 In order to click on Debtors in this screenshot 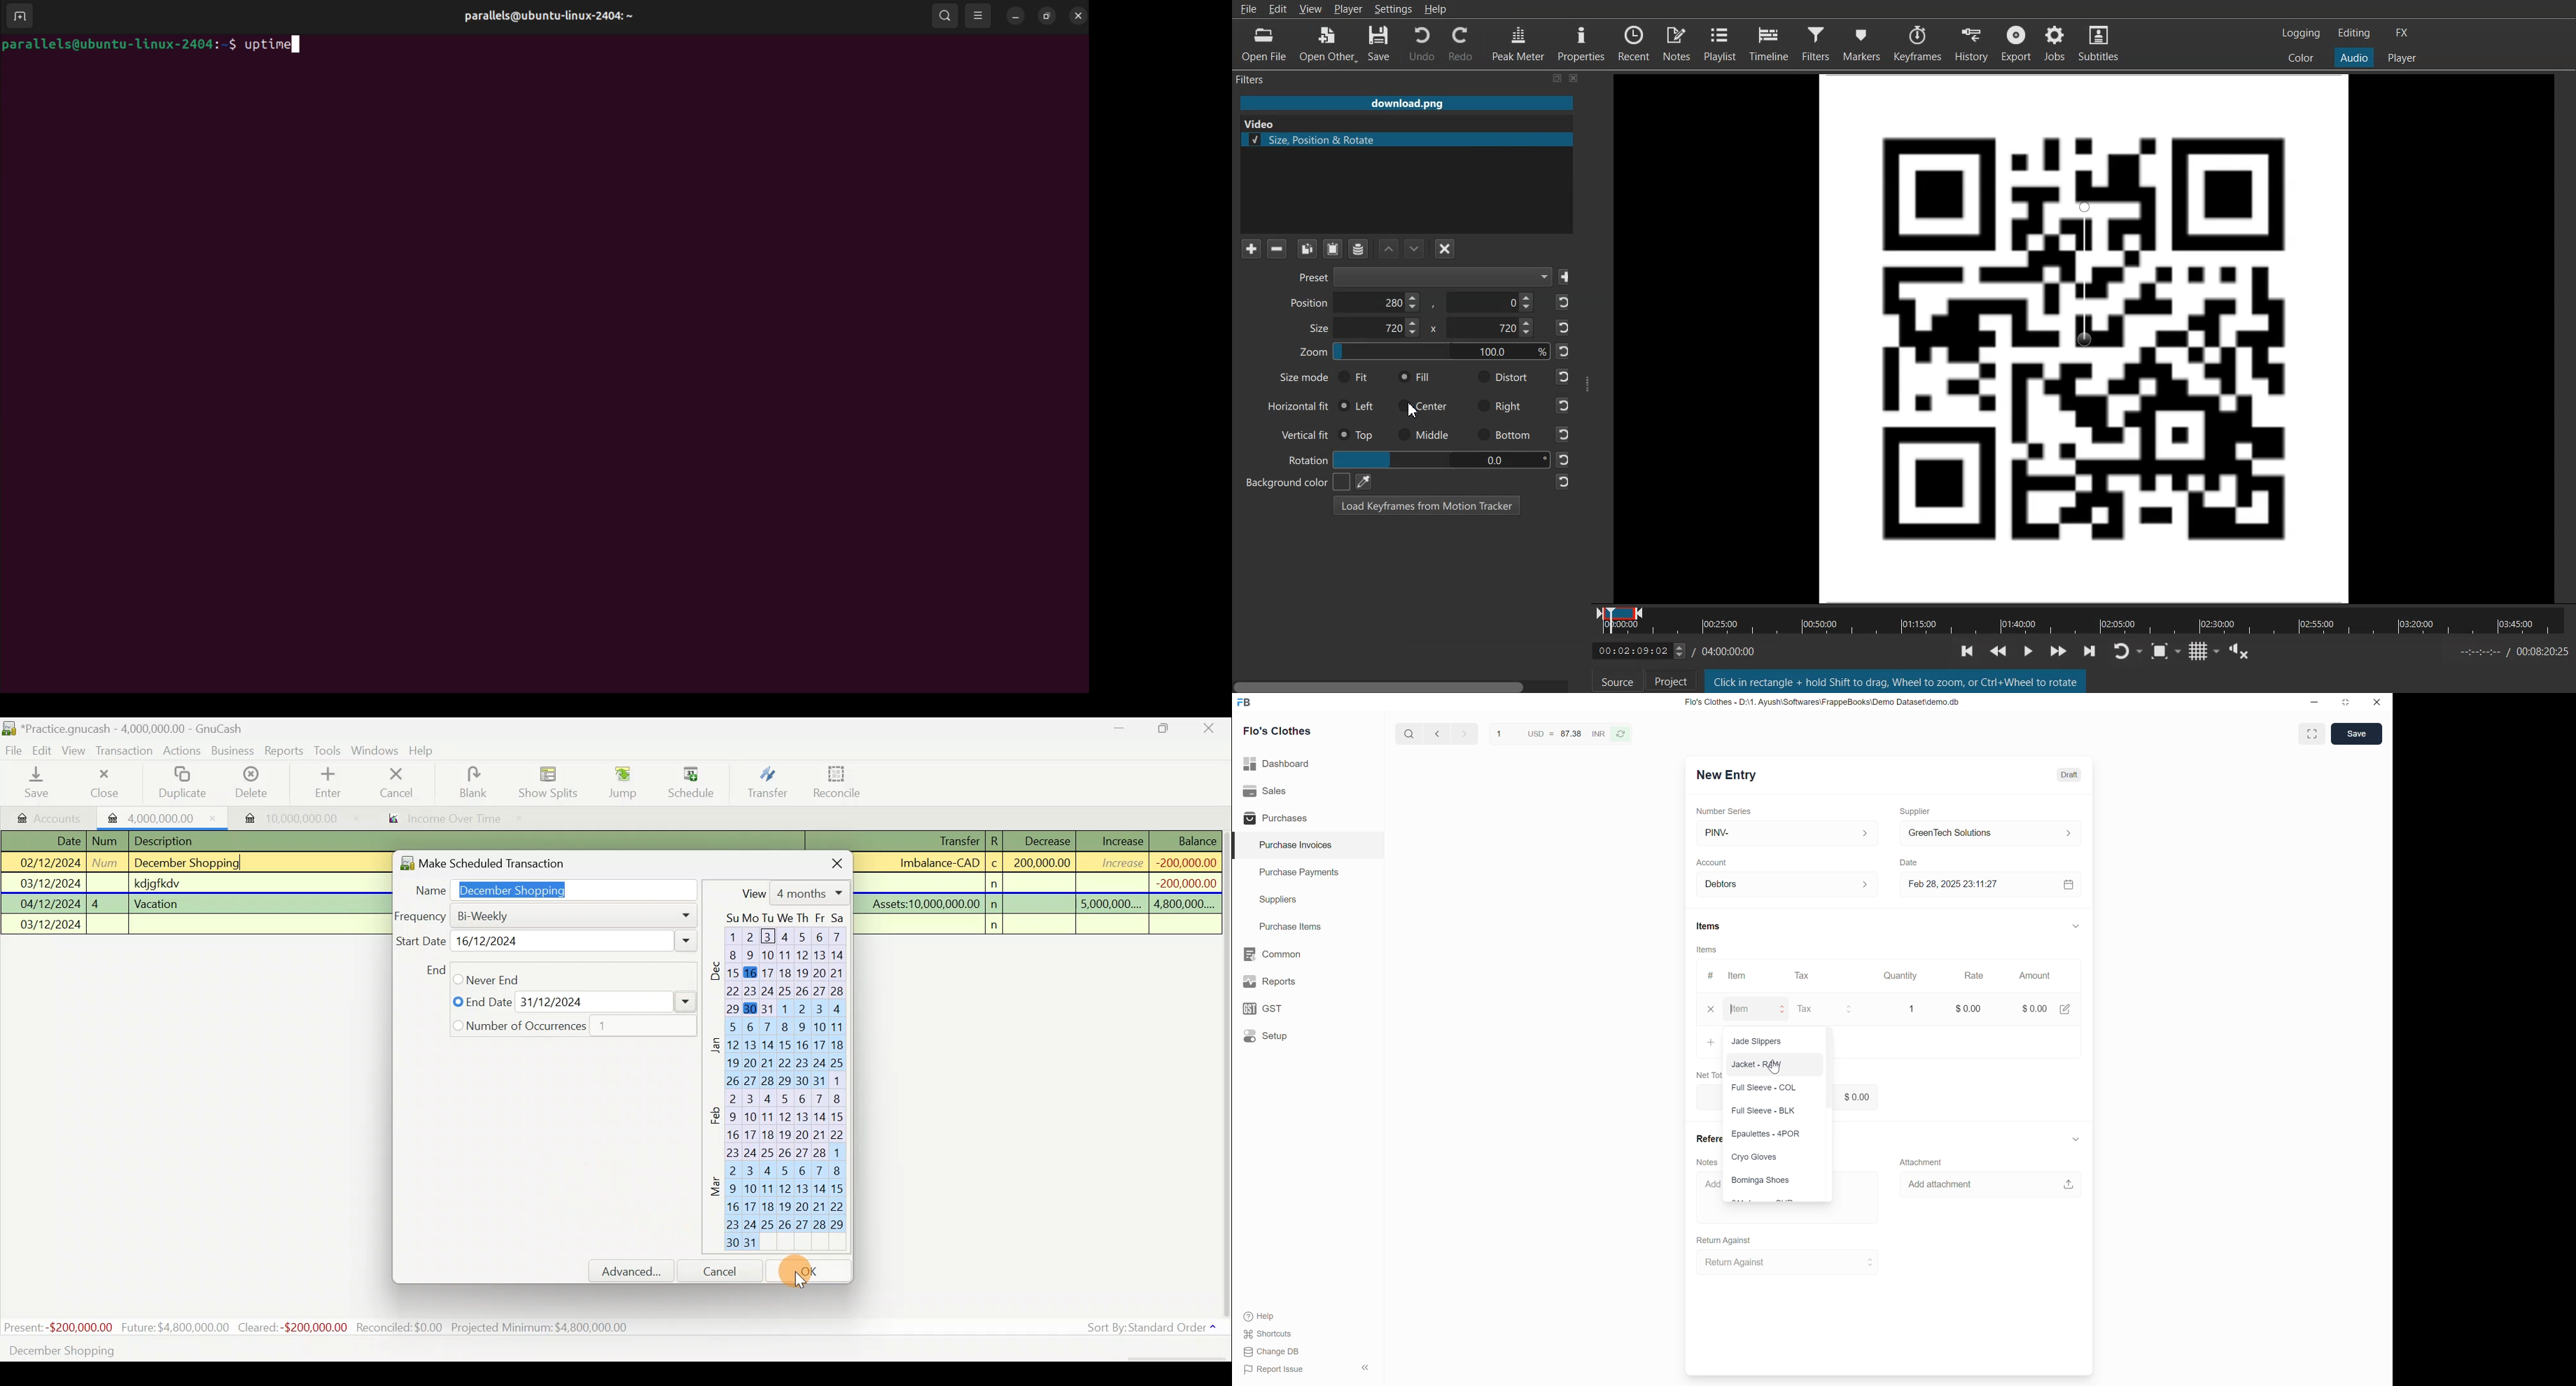, I will do `click(1788, 884)`.